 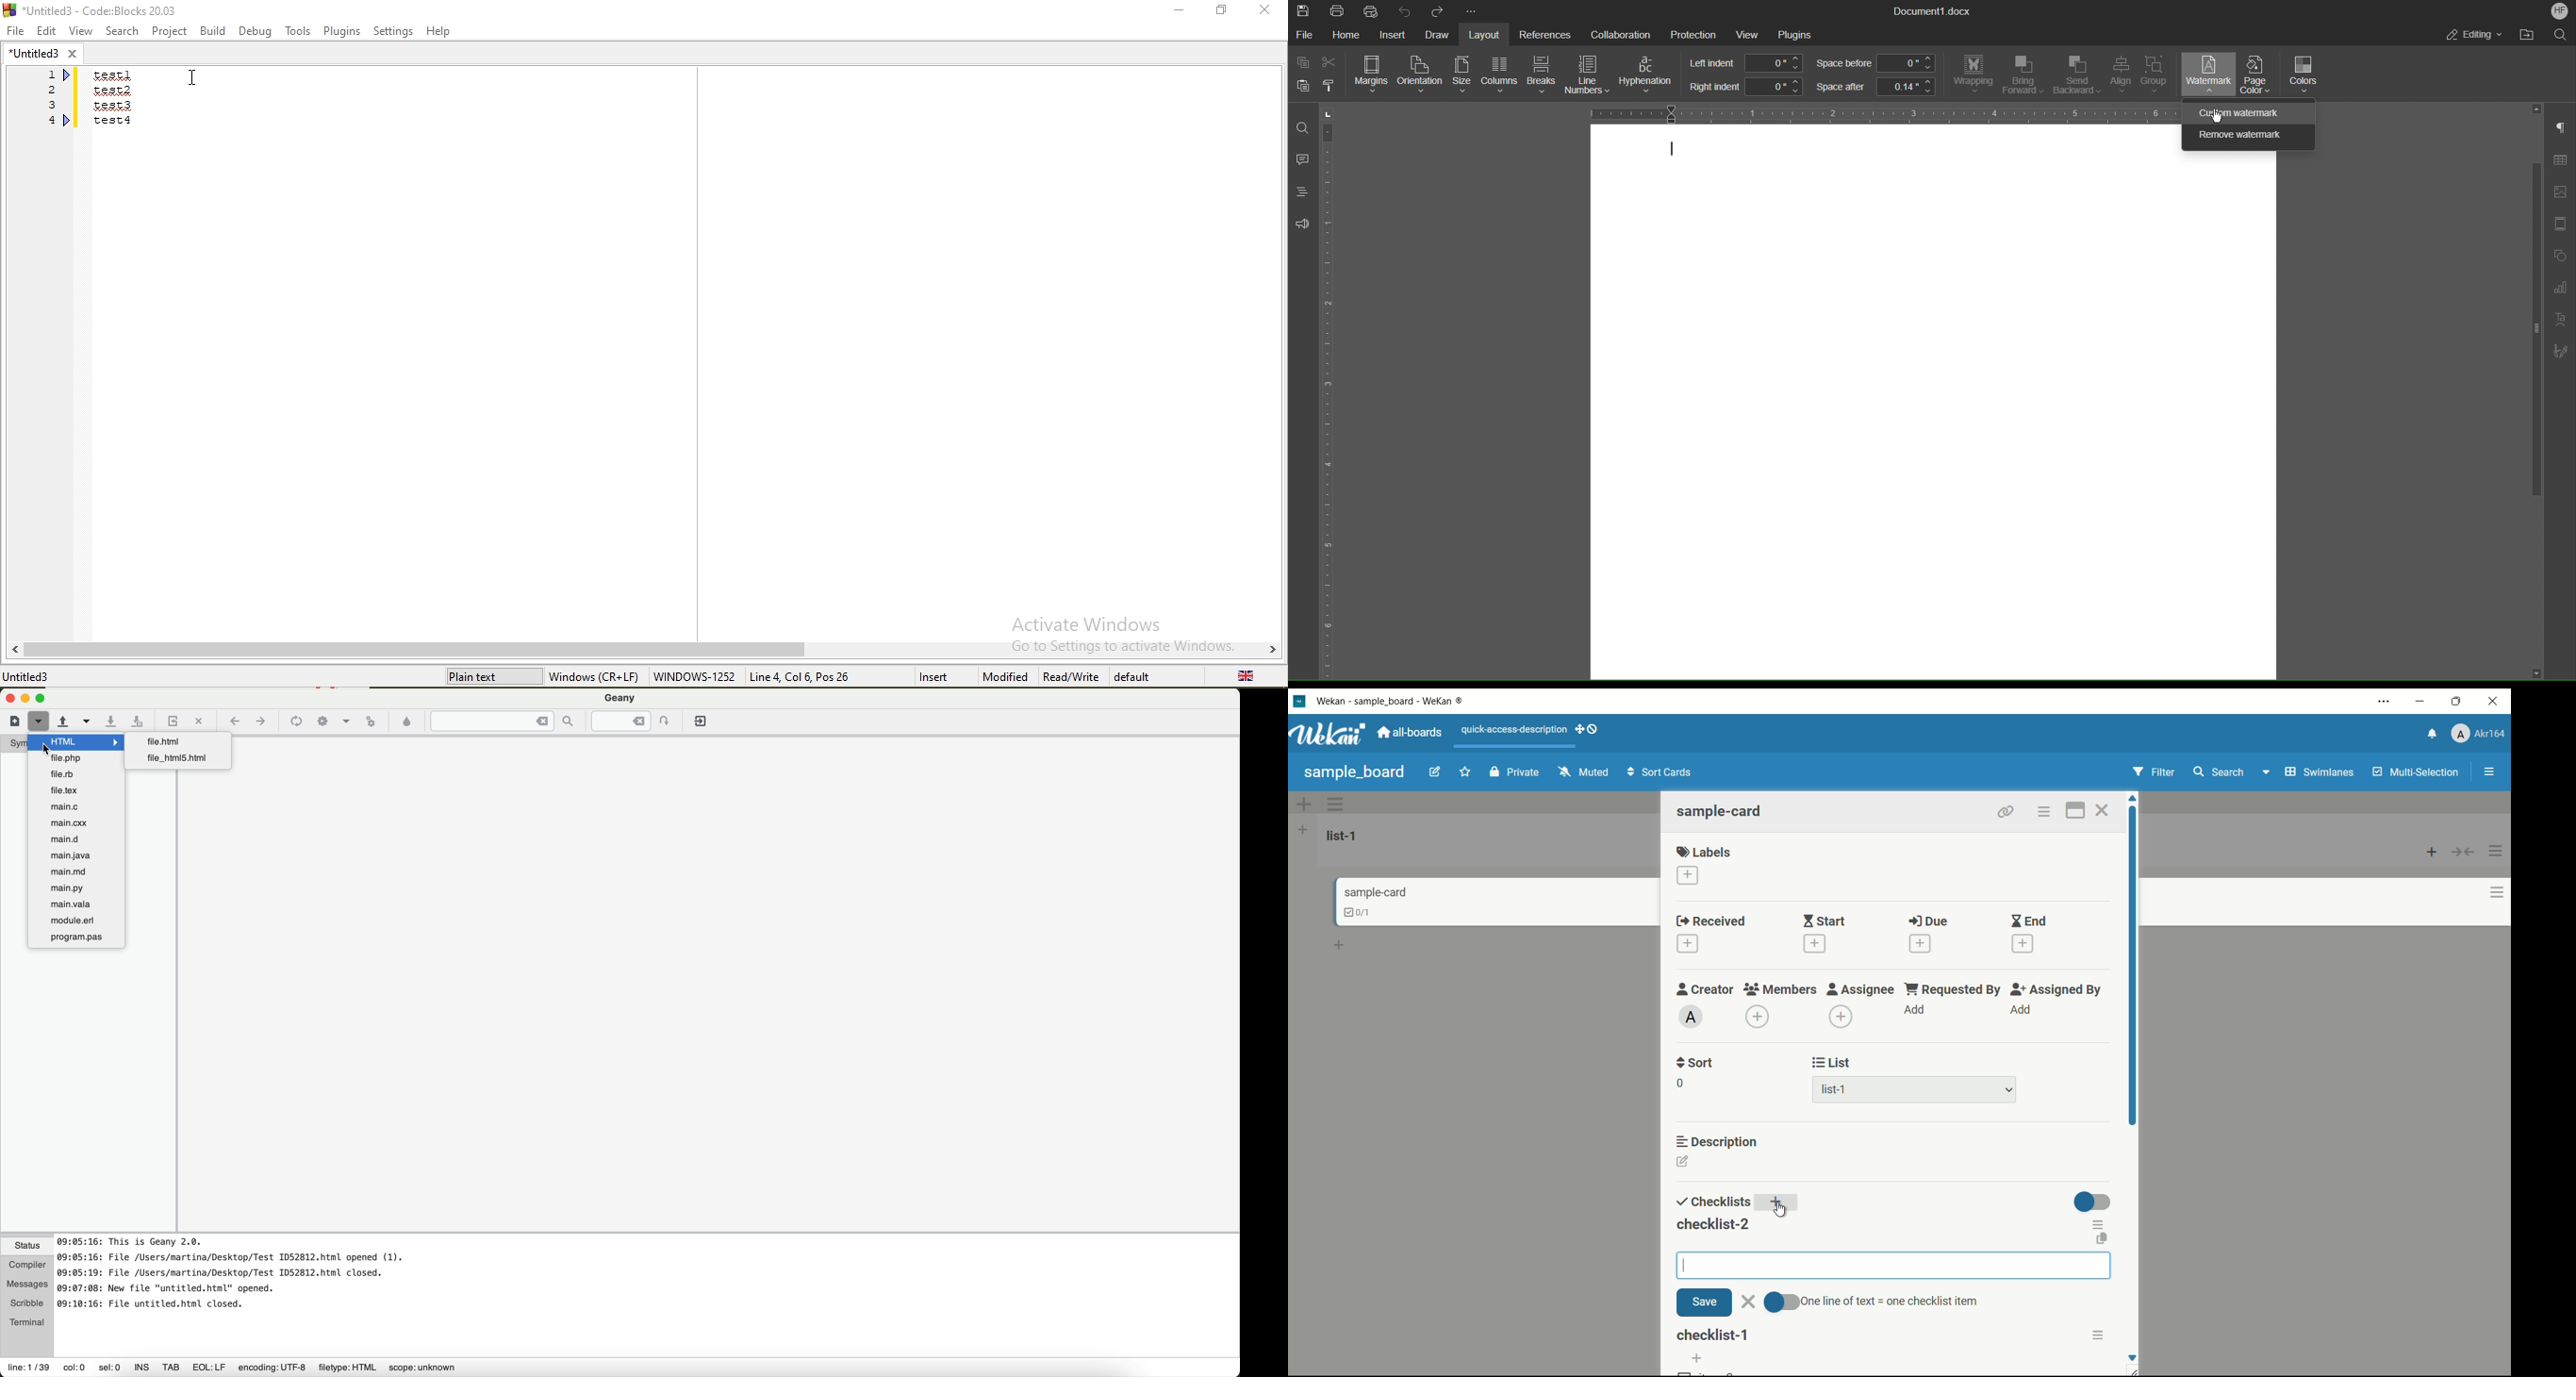 I want to click on Shape Menu, so click(x=2559, y=258).